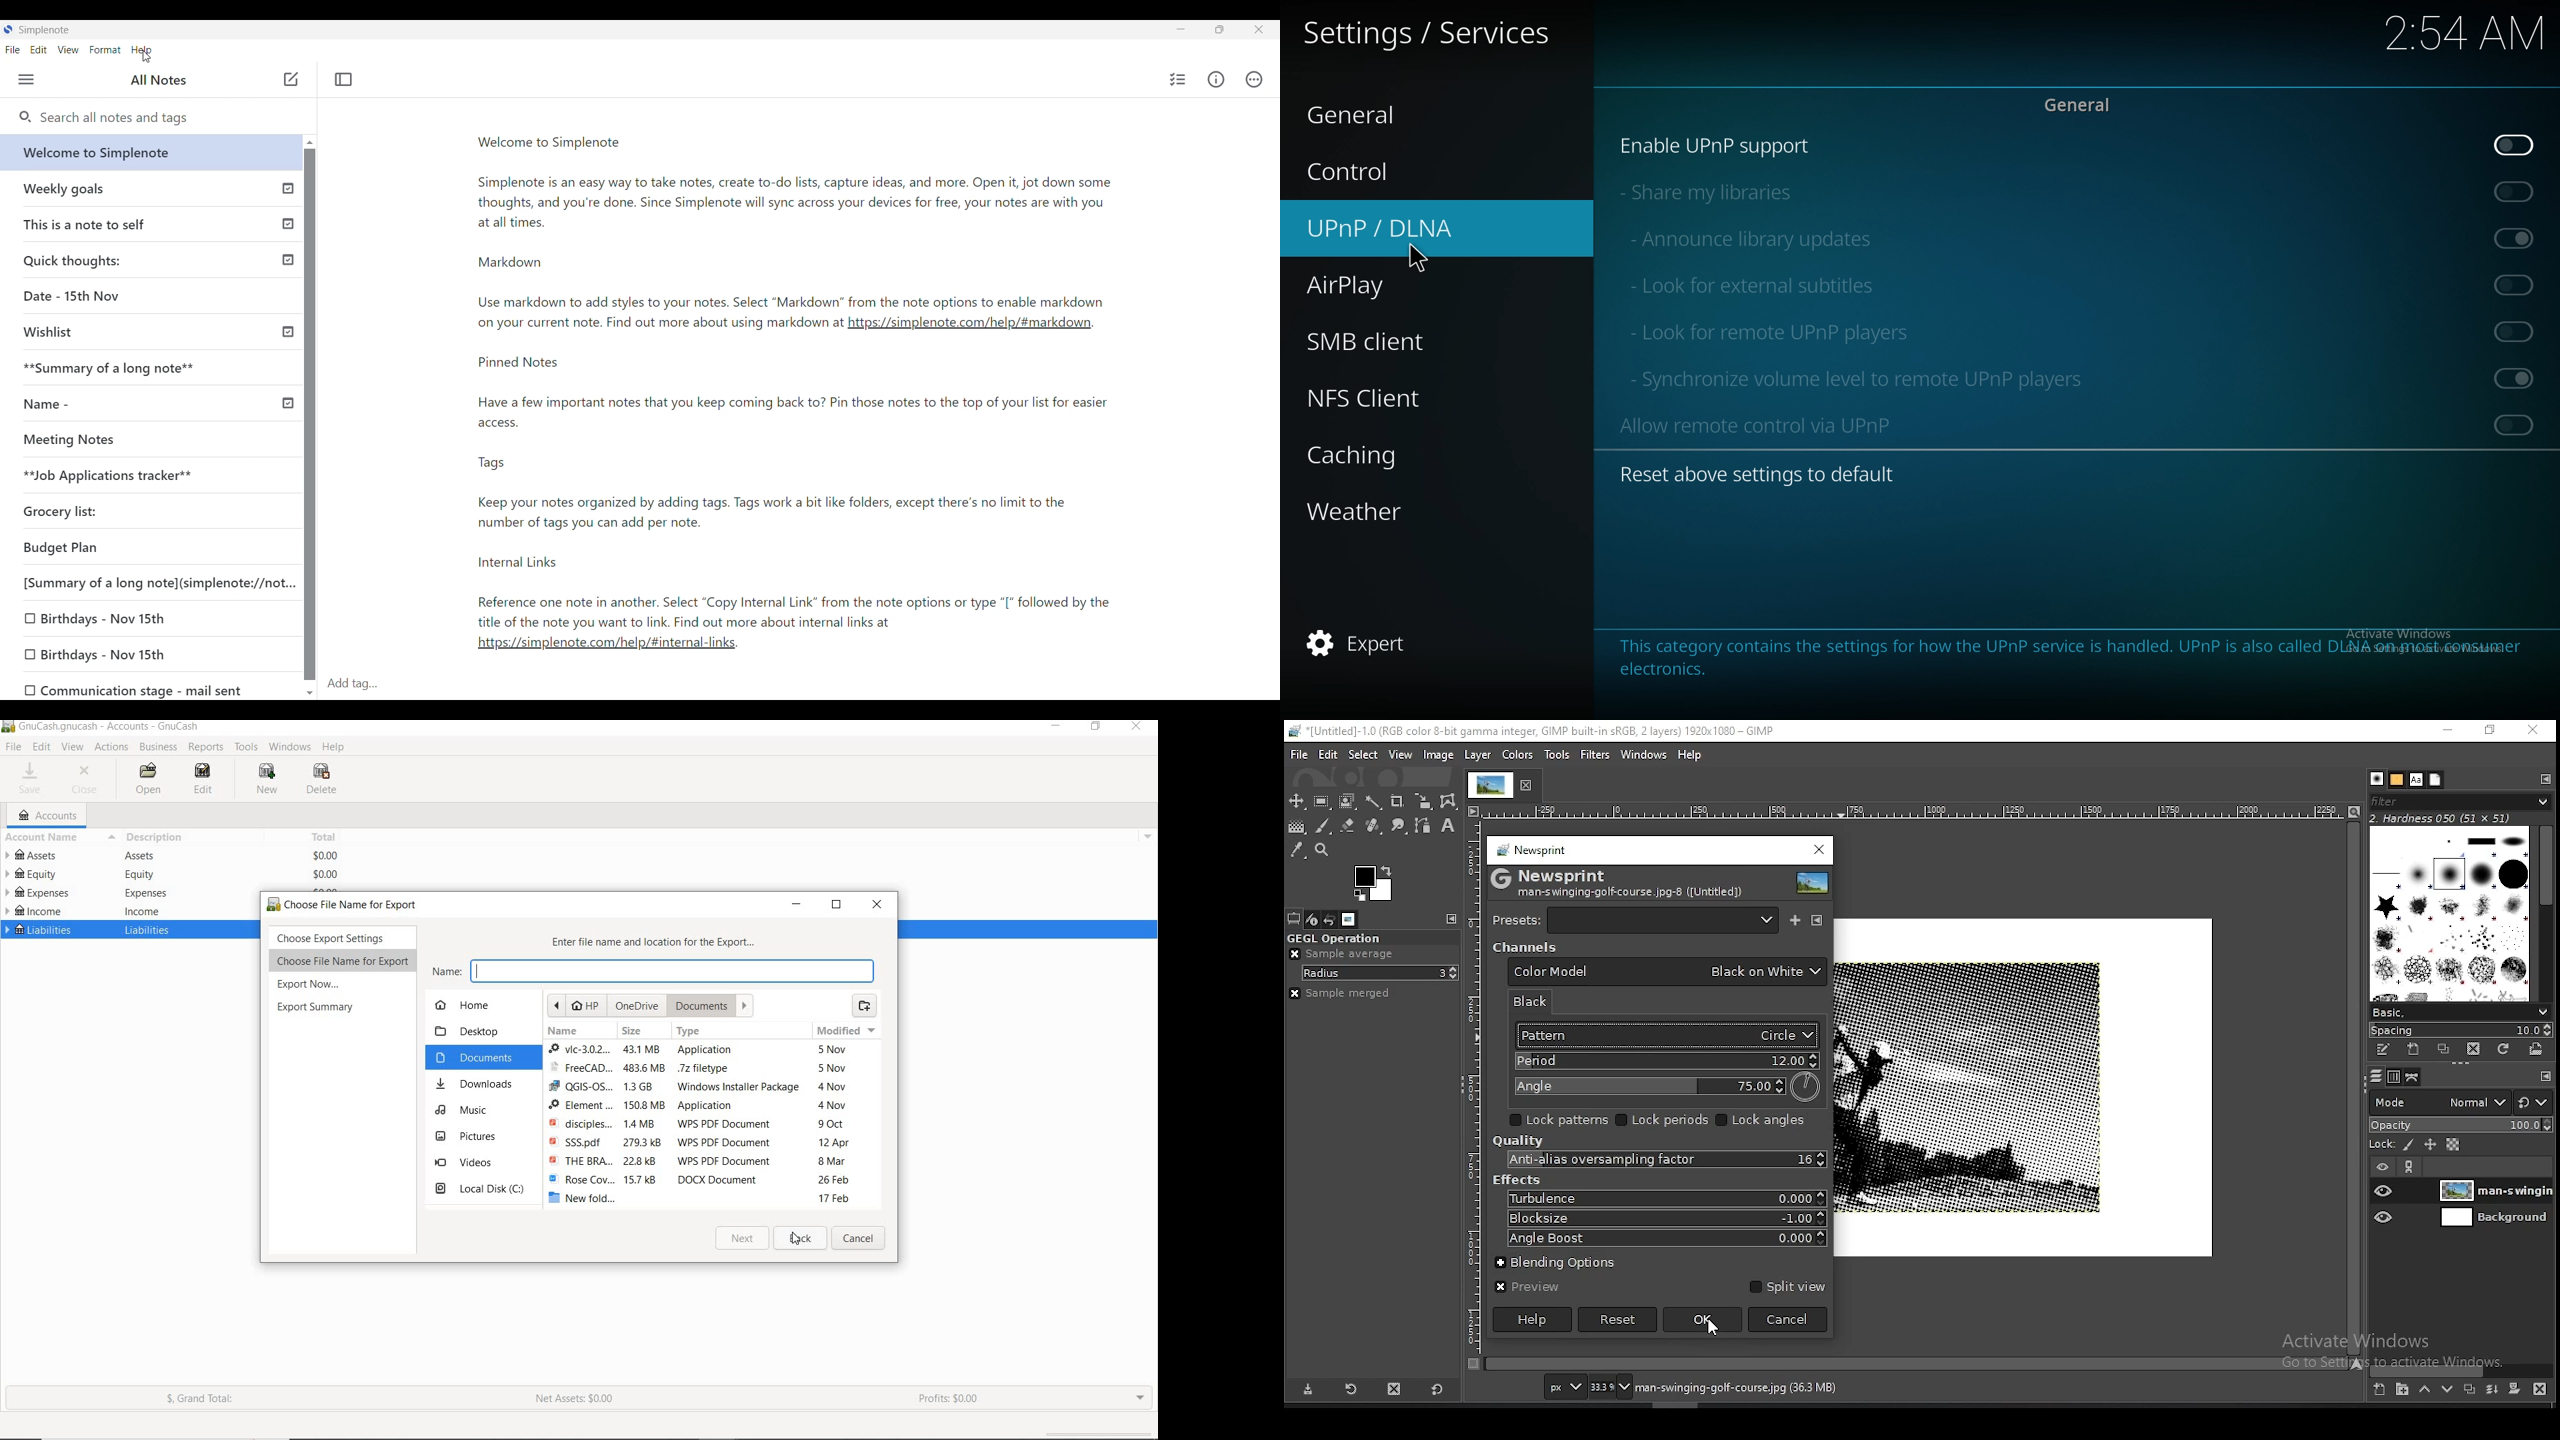 This screenshot has height=1456, width=2576. What do you see at coordinates (1366, 646) in the screenshot?
I see `expert` at bounding box center [1366, 646].